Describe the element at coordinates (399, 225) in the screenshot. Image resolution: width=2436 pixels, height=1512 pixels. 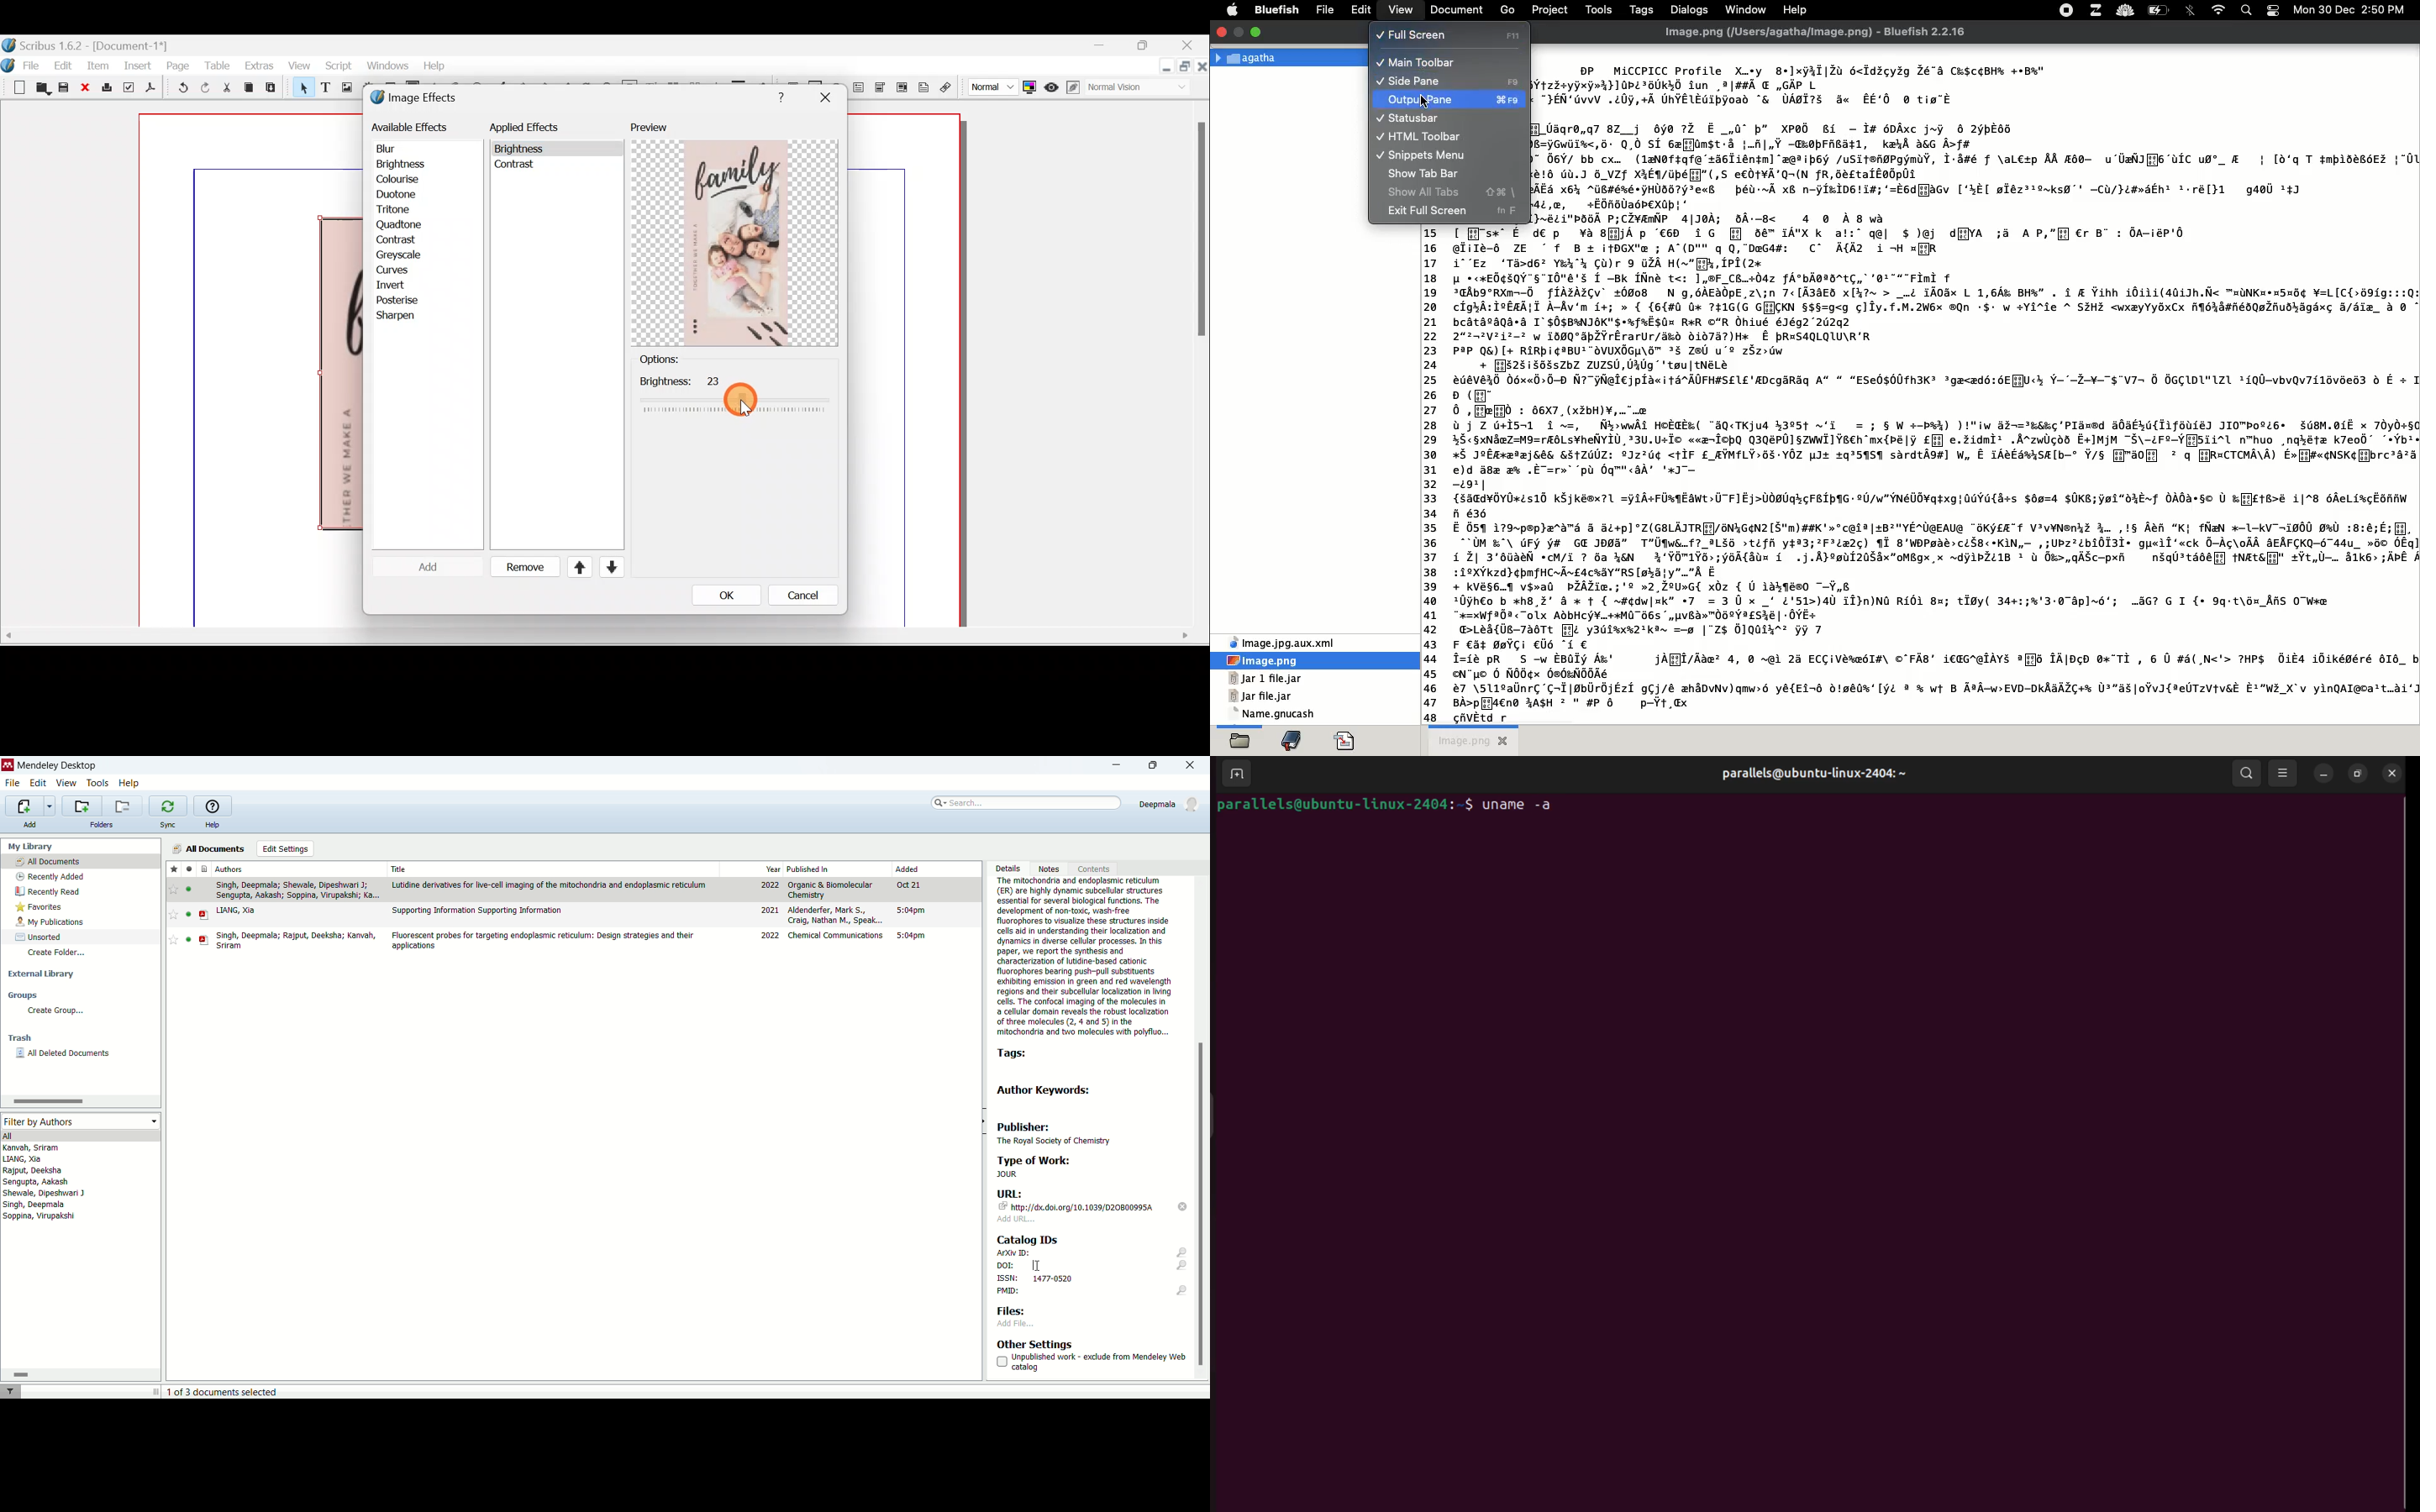
I see `Quatone` at that location.